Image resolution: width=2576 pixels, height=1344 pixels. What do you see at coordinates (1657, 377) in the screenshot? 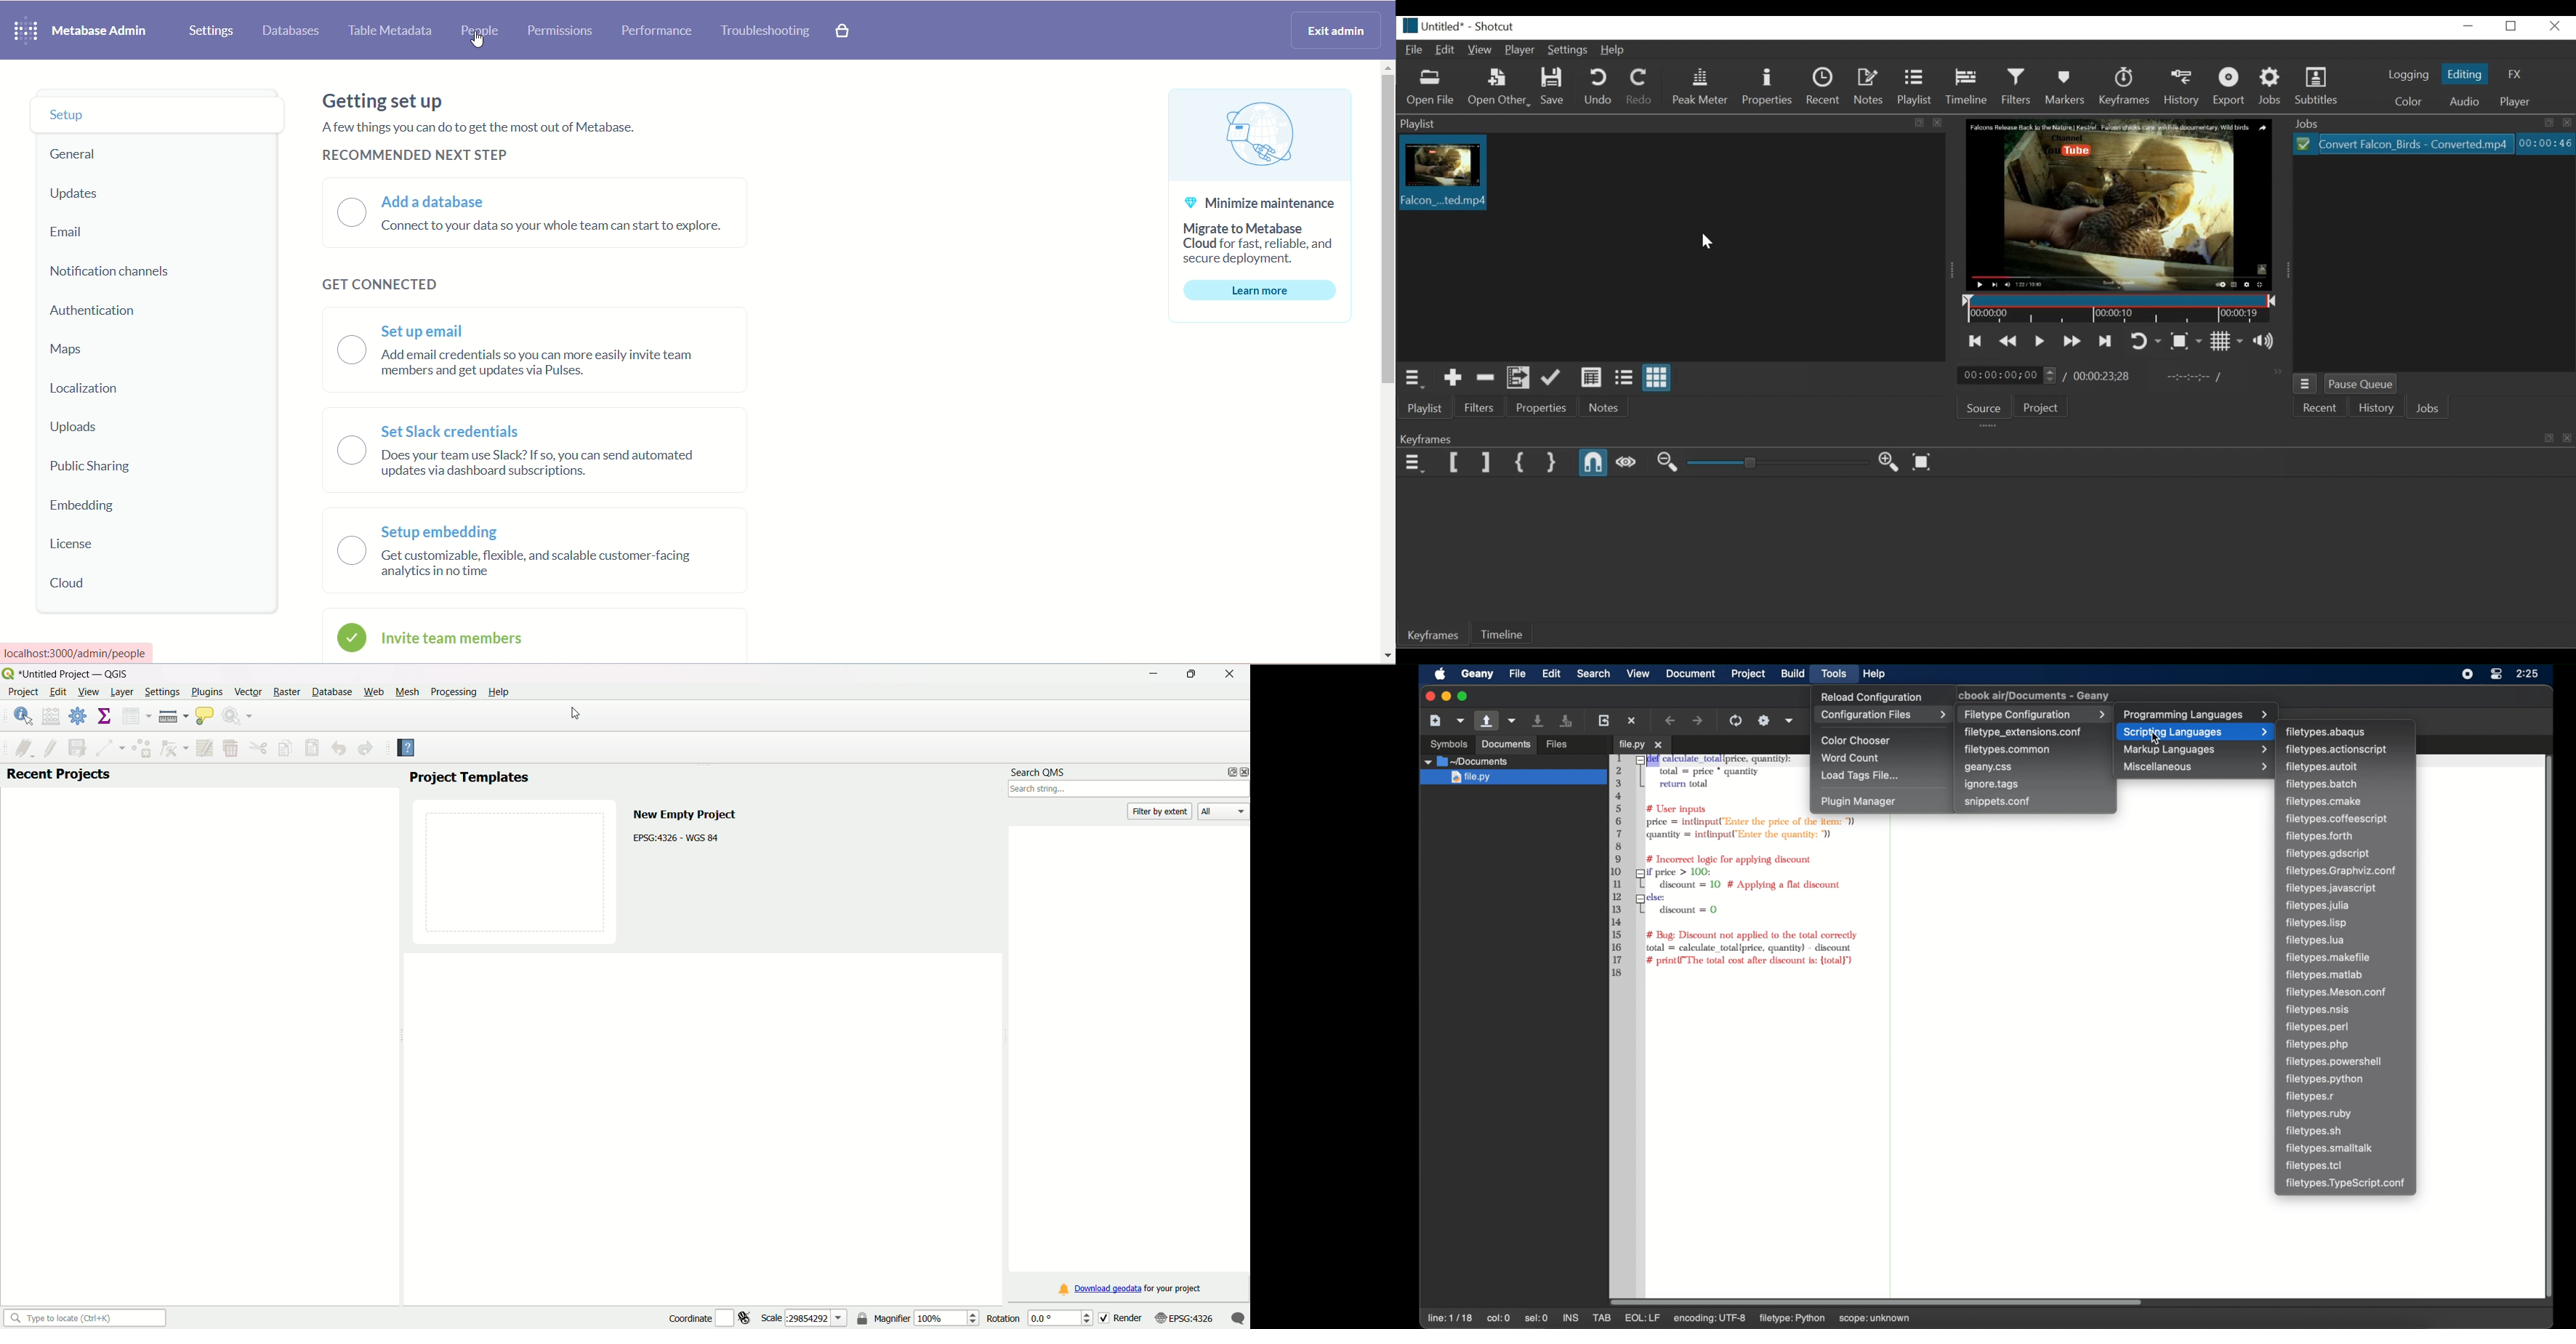
I see `View as icons` at bounding box center [1657, 377].